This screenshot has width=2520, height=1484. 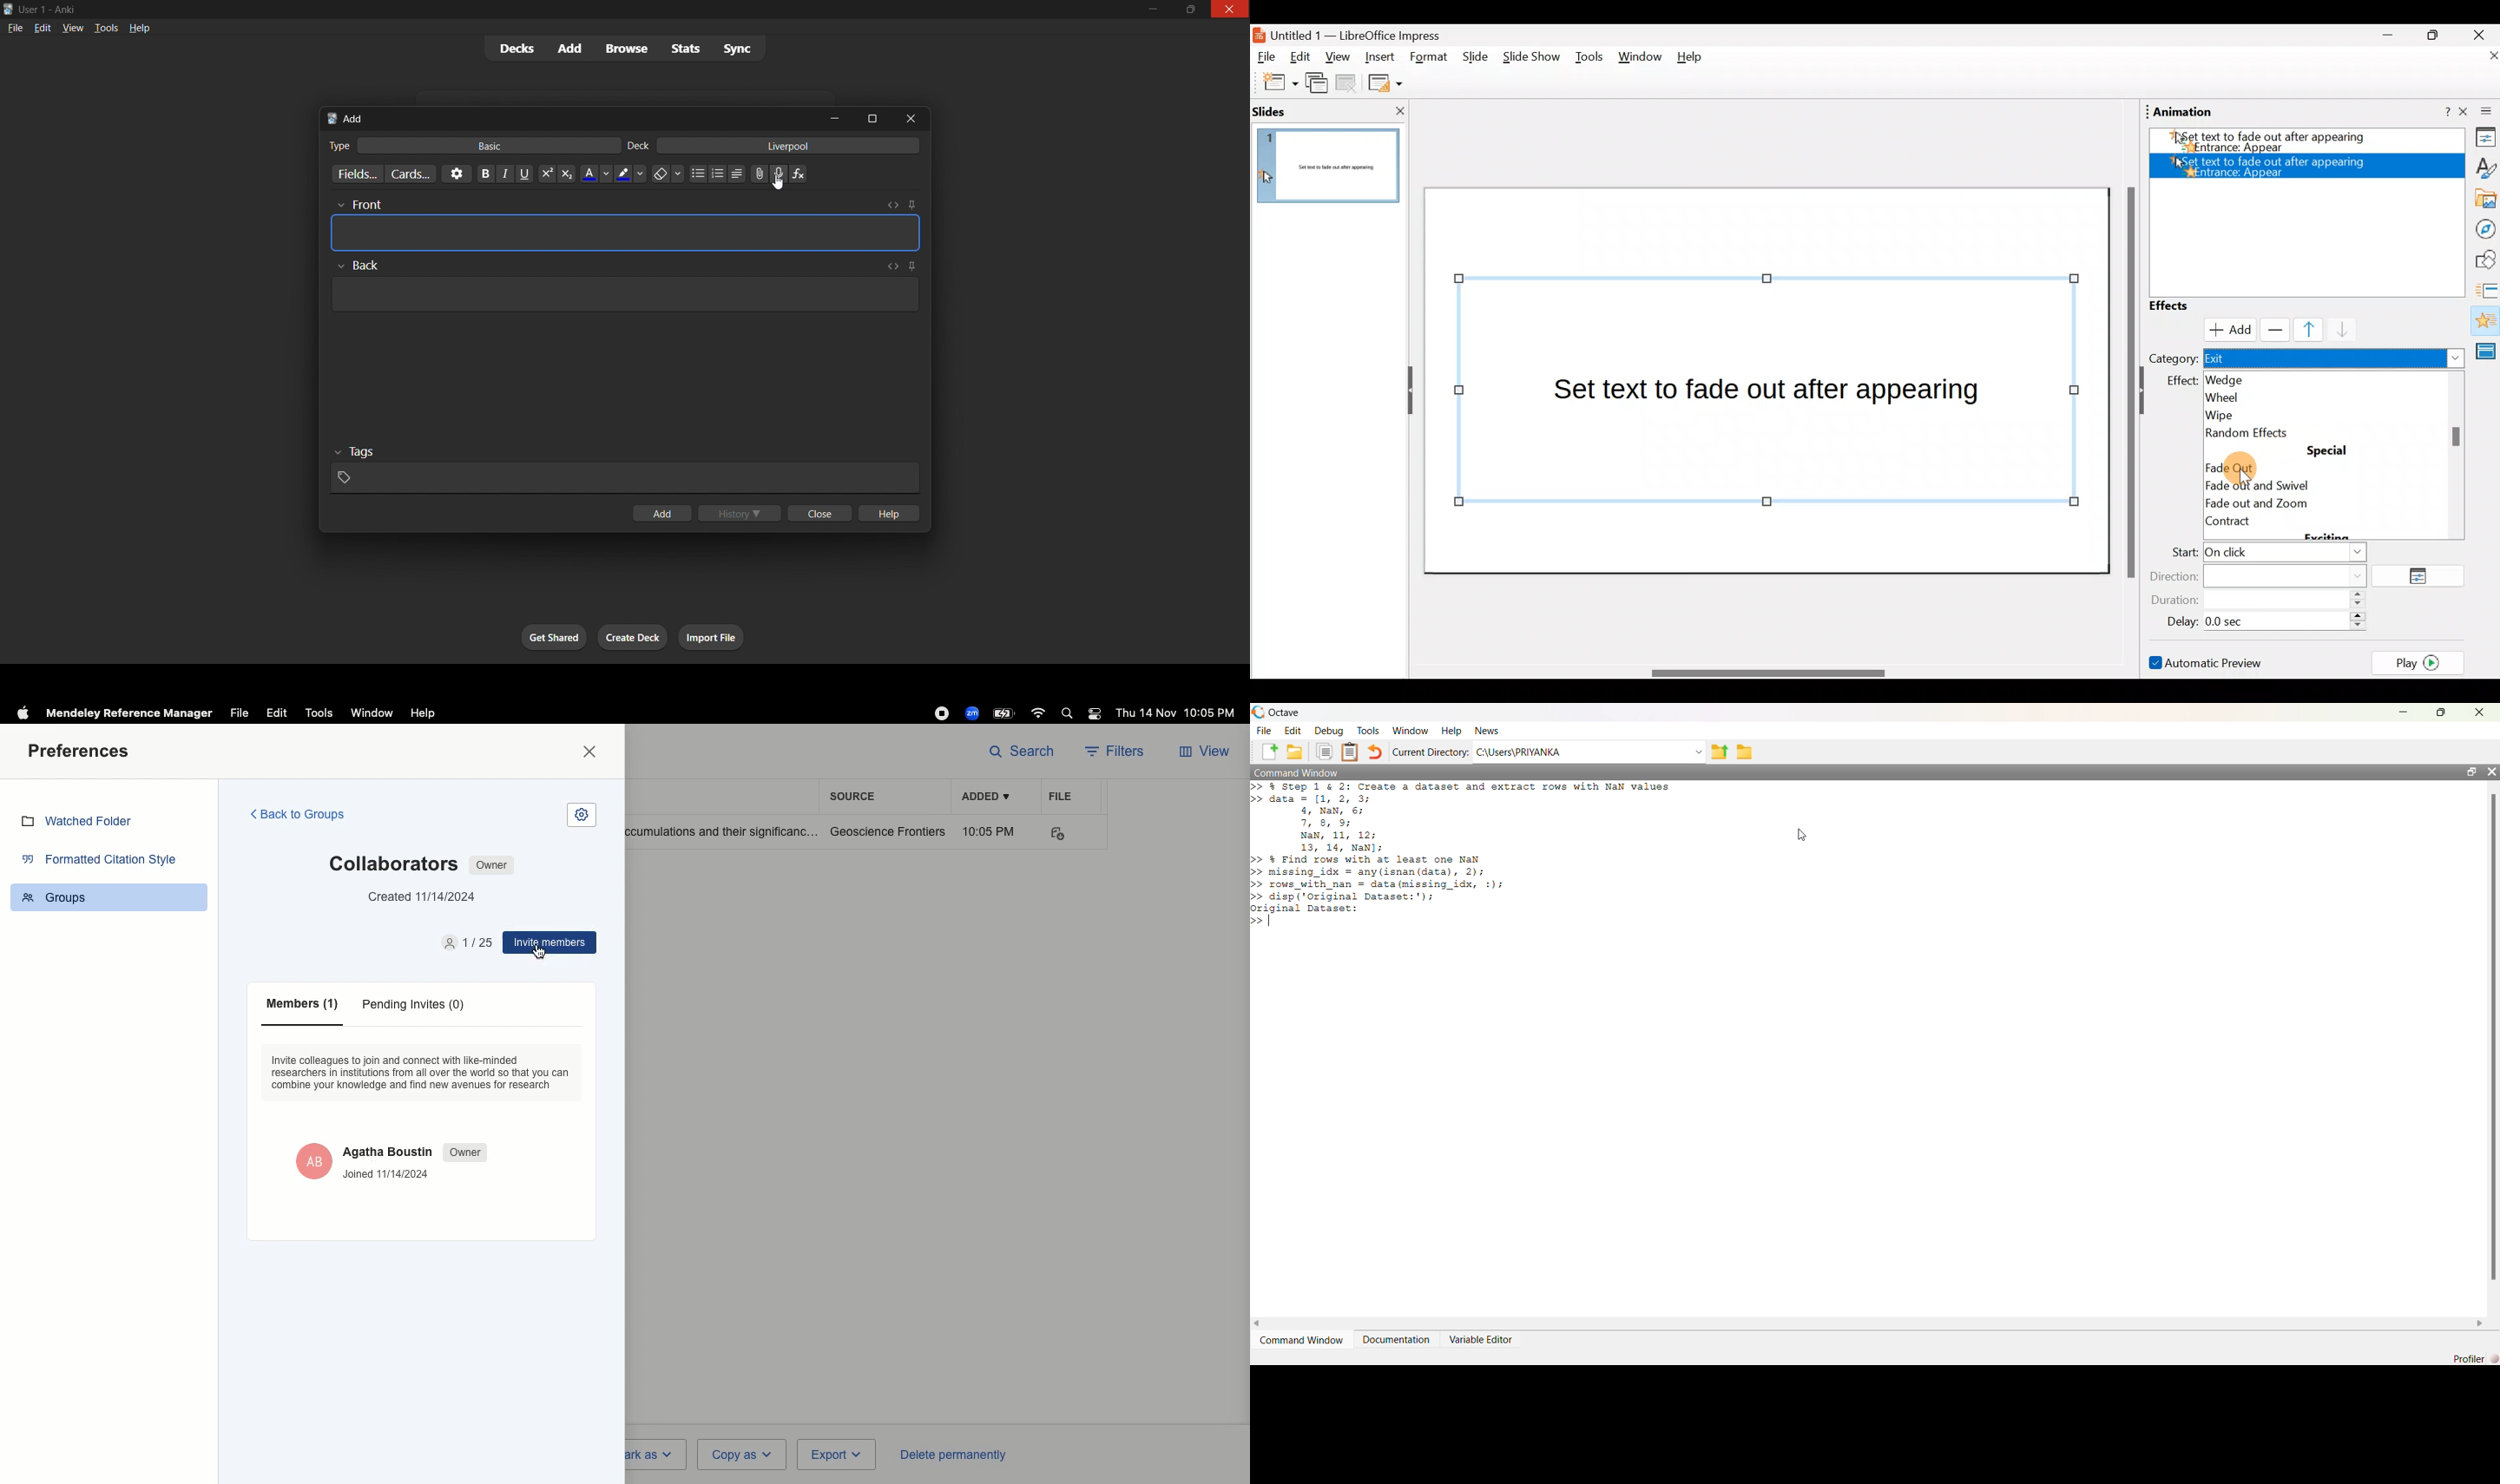 What do you see at coordinates (2266, 575) in the screenshot?
I see `Direction` at bounding box center [2266, 575].